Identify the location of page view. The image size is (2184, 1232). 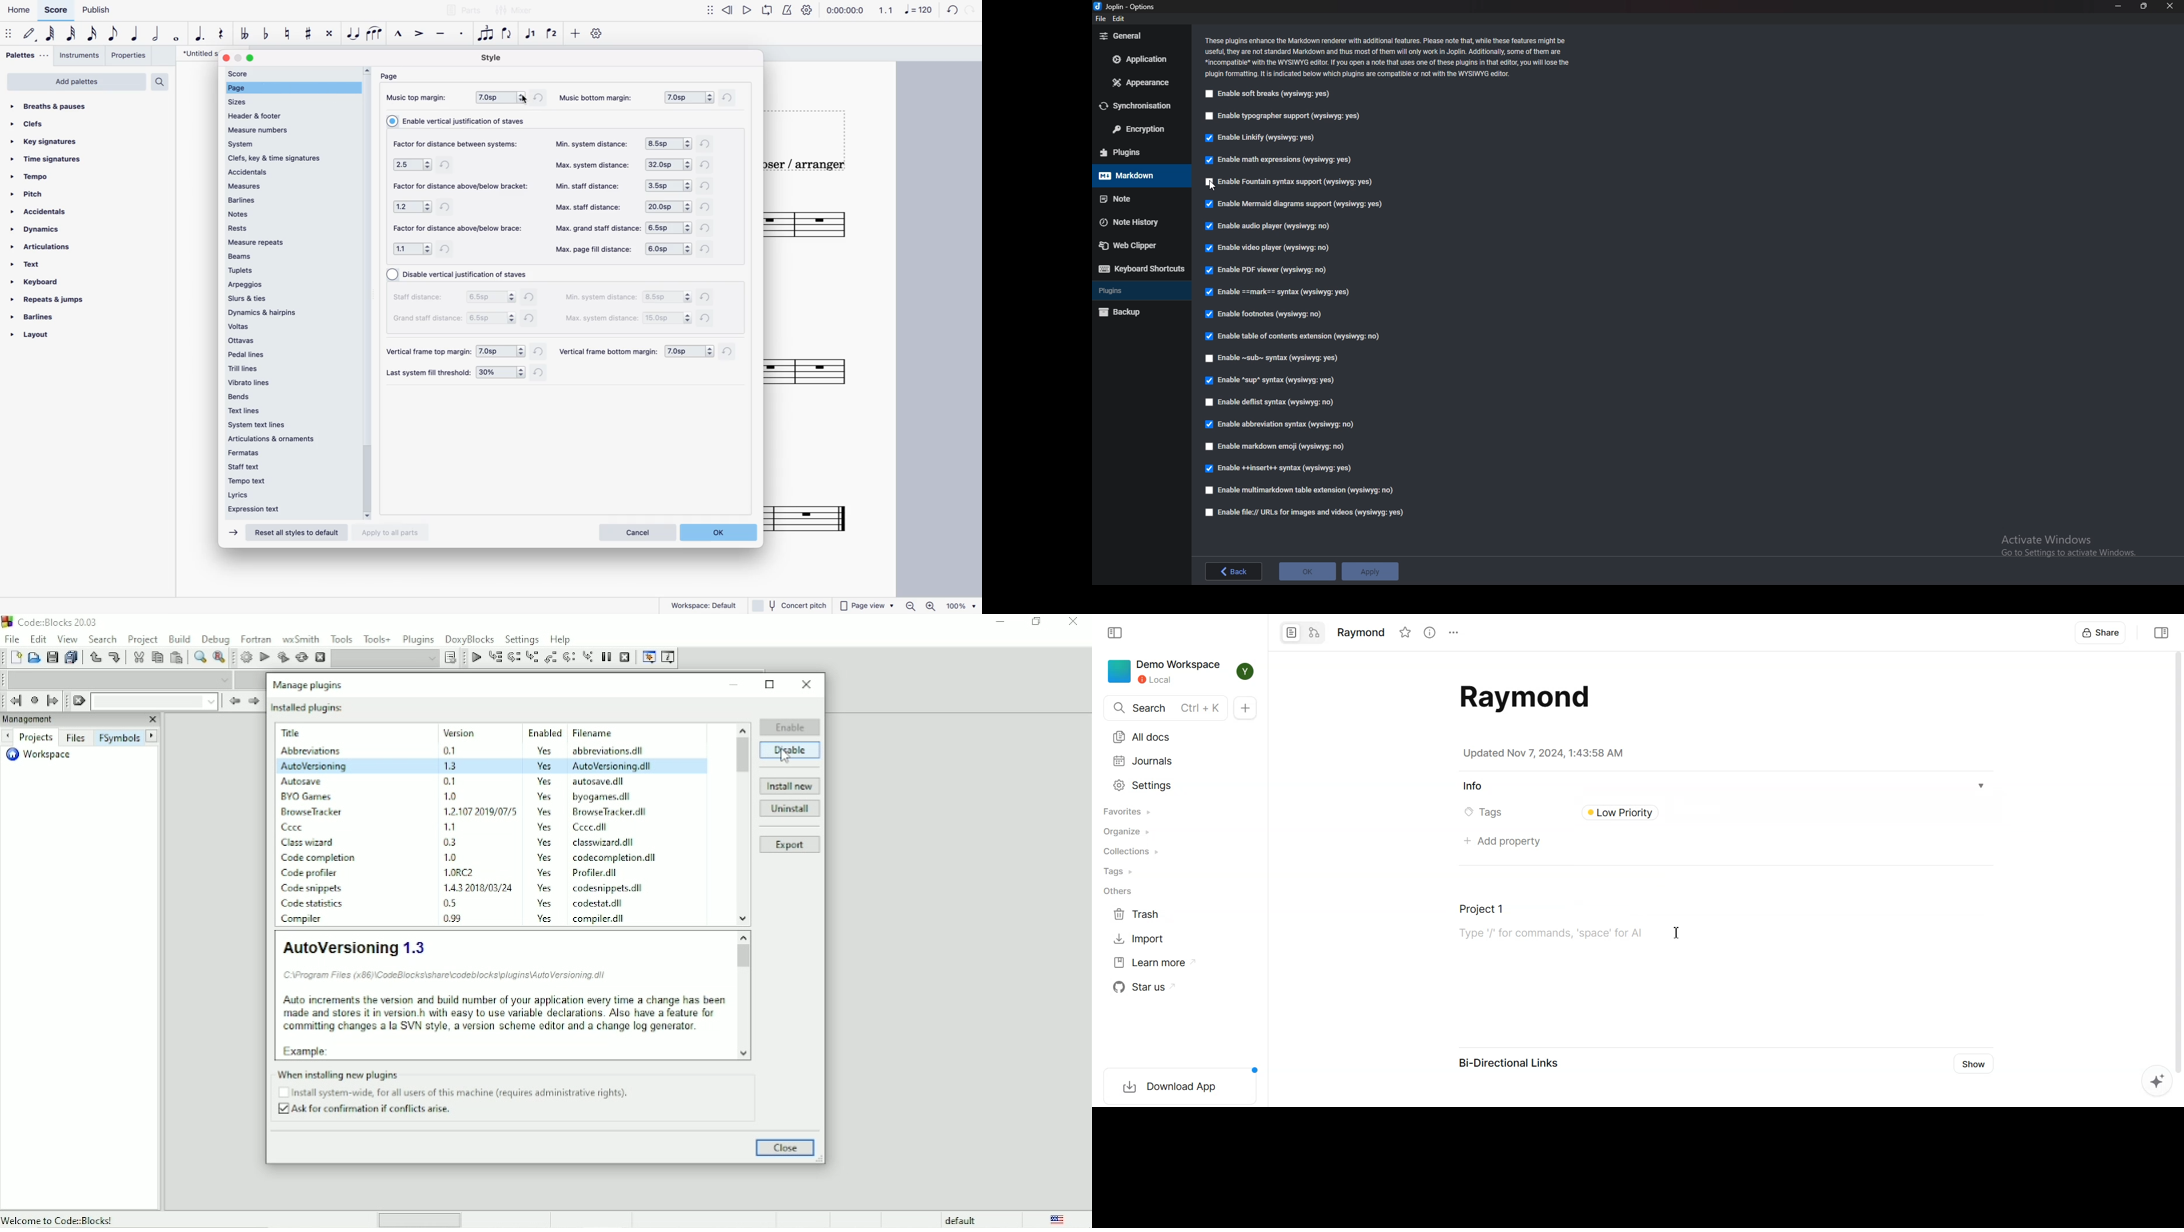
(867, 603).